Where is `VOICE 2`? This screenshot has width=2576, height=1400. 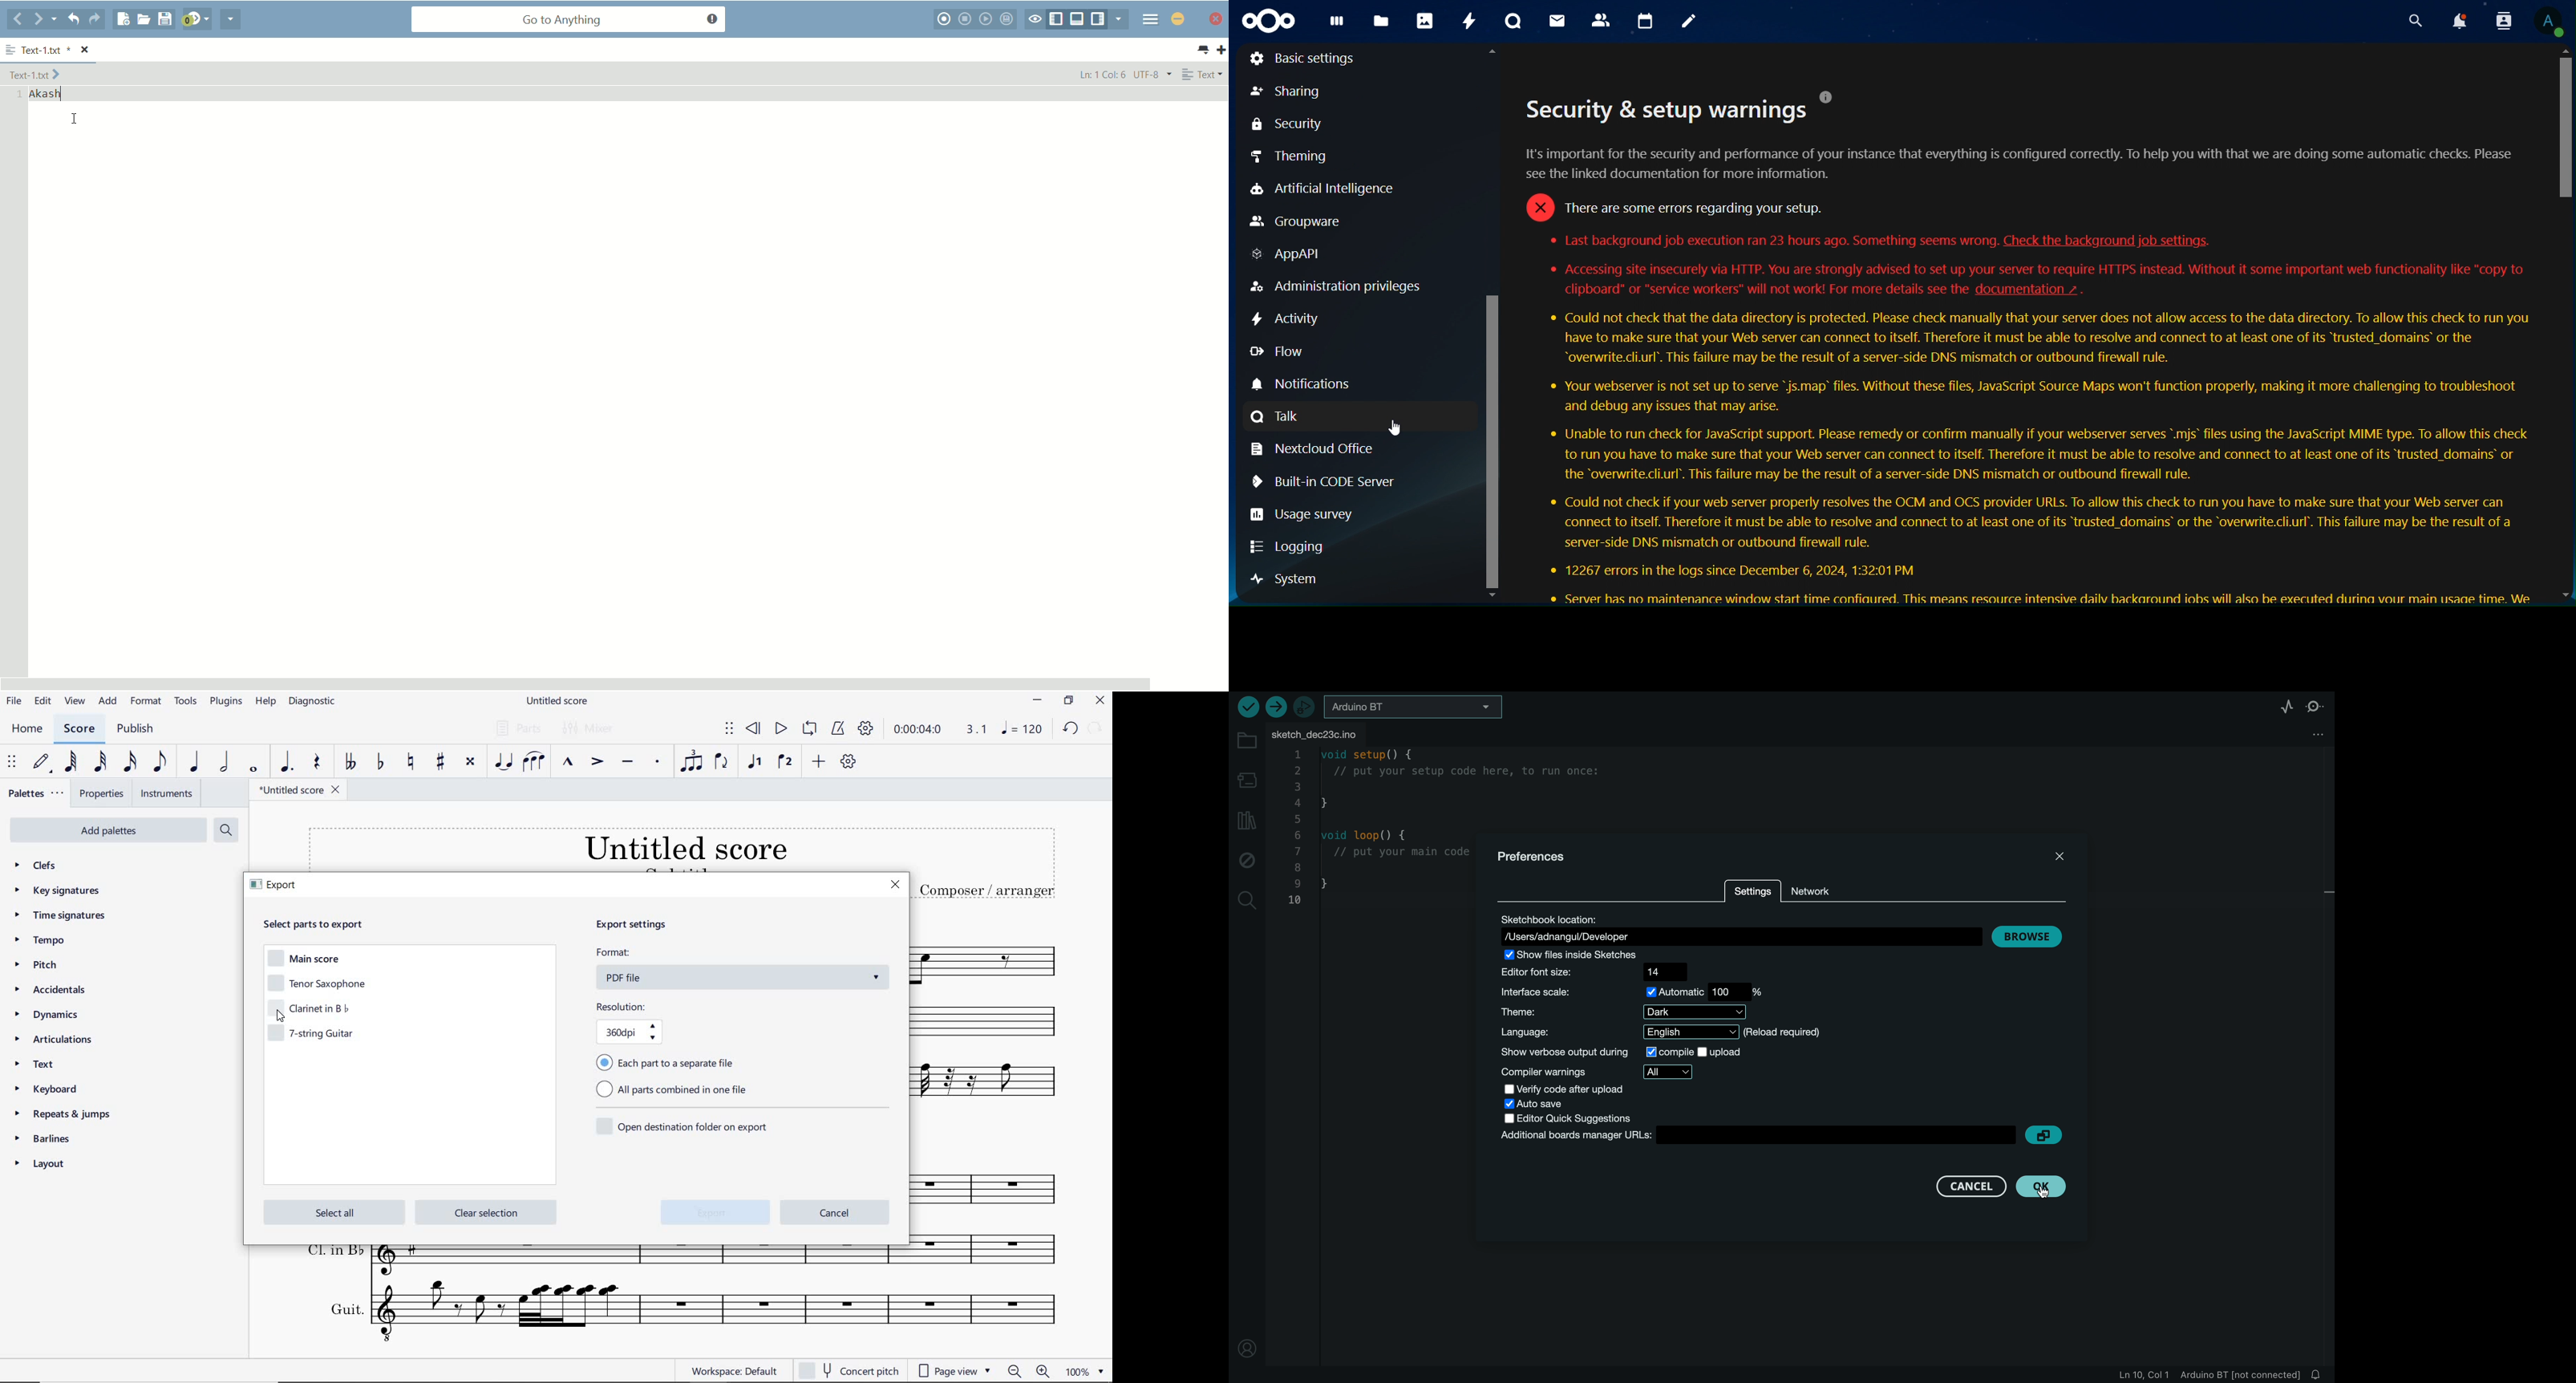
VOICE 2 is located at coordinates (786, 762).